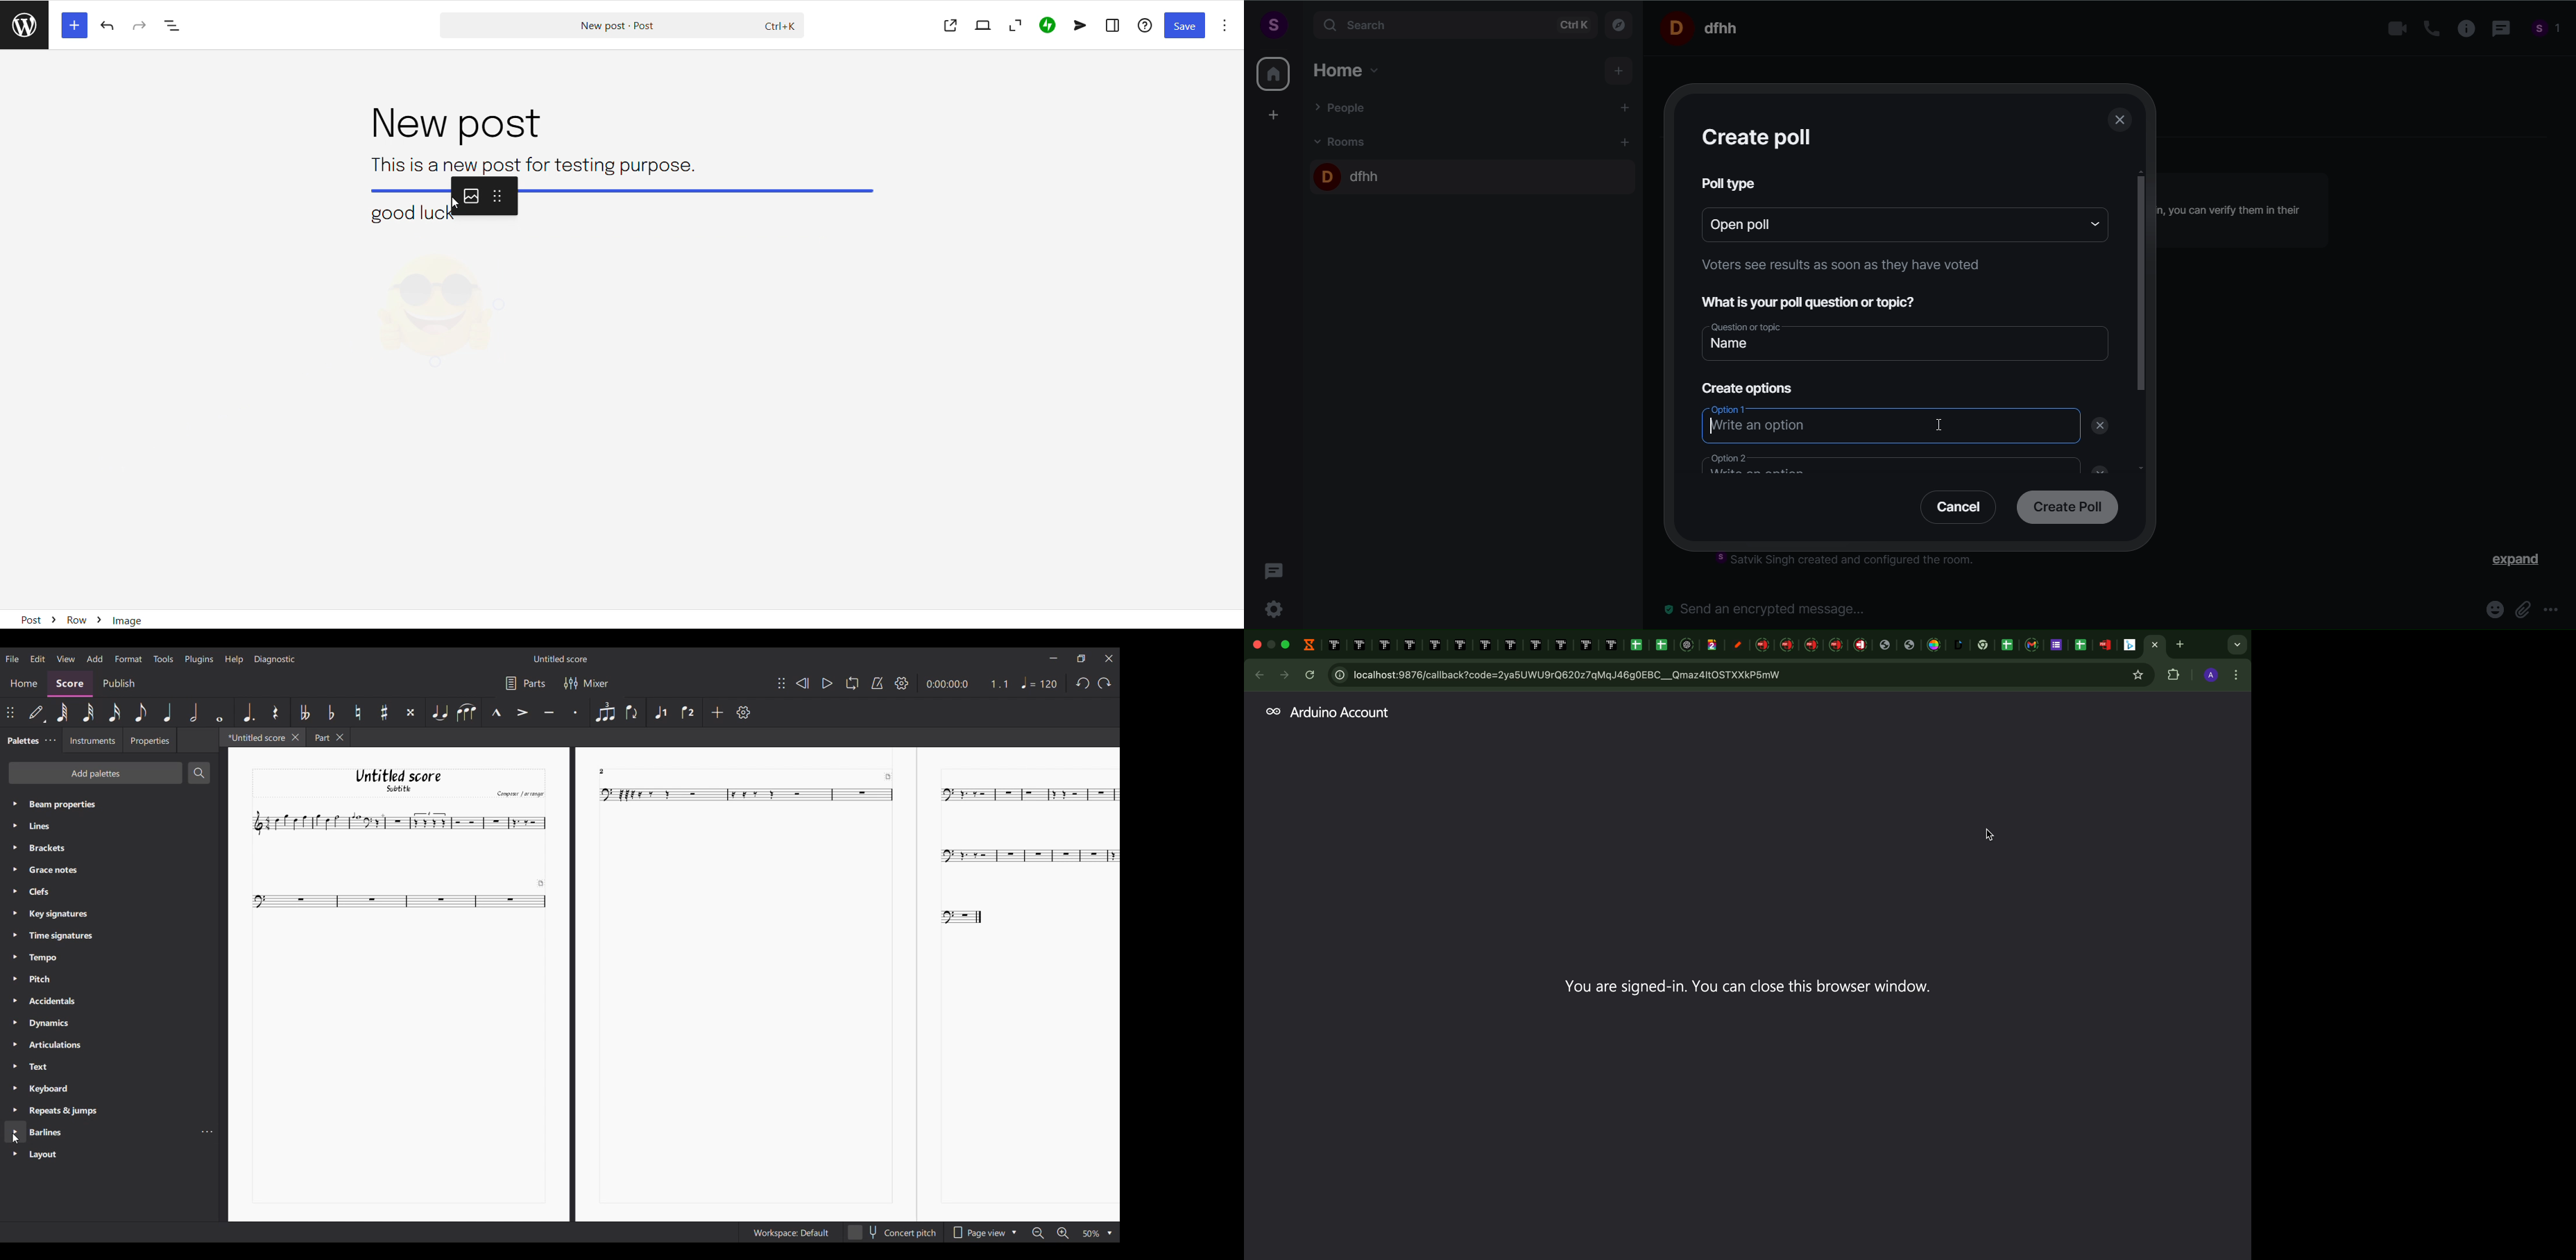 The height and width of the screenshot is (1260, 2576). Describe the element at coordinates (632, 711) in the screenshot. I see `Flip direction` at that location.